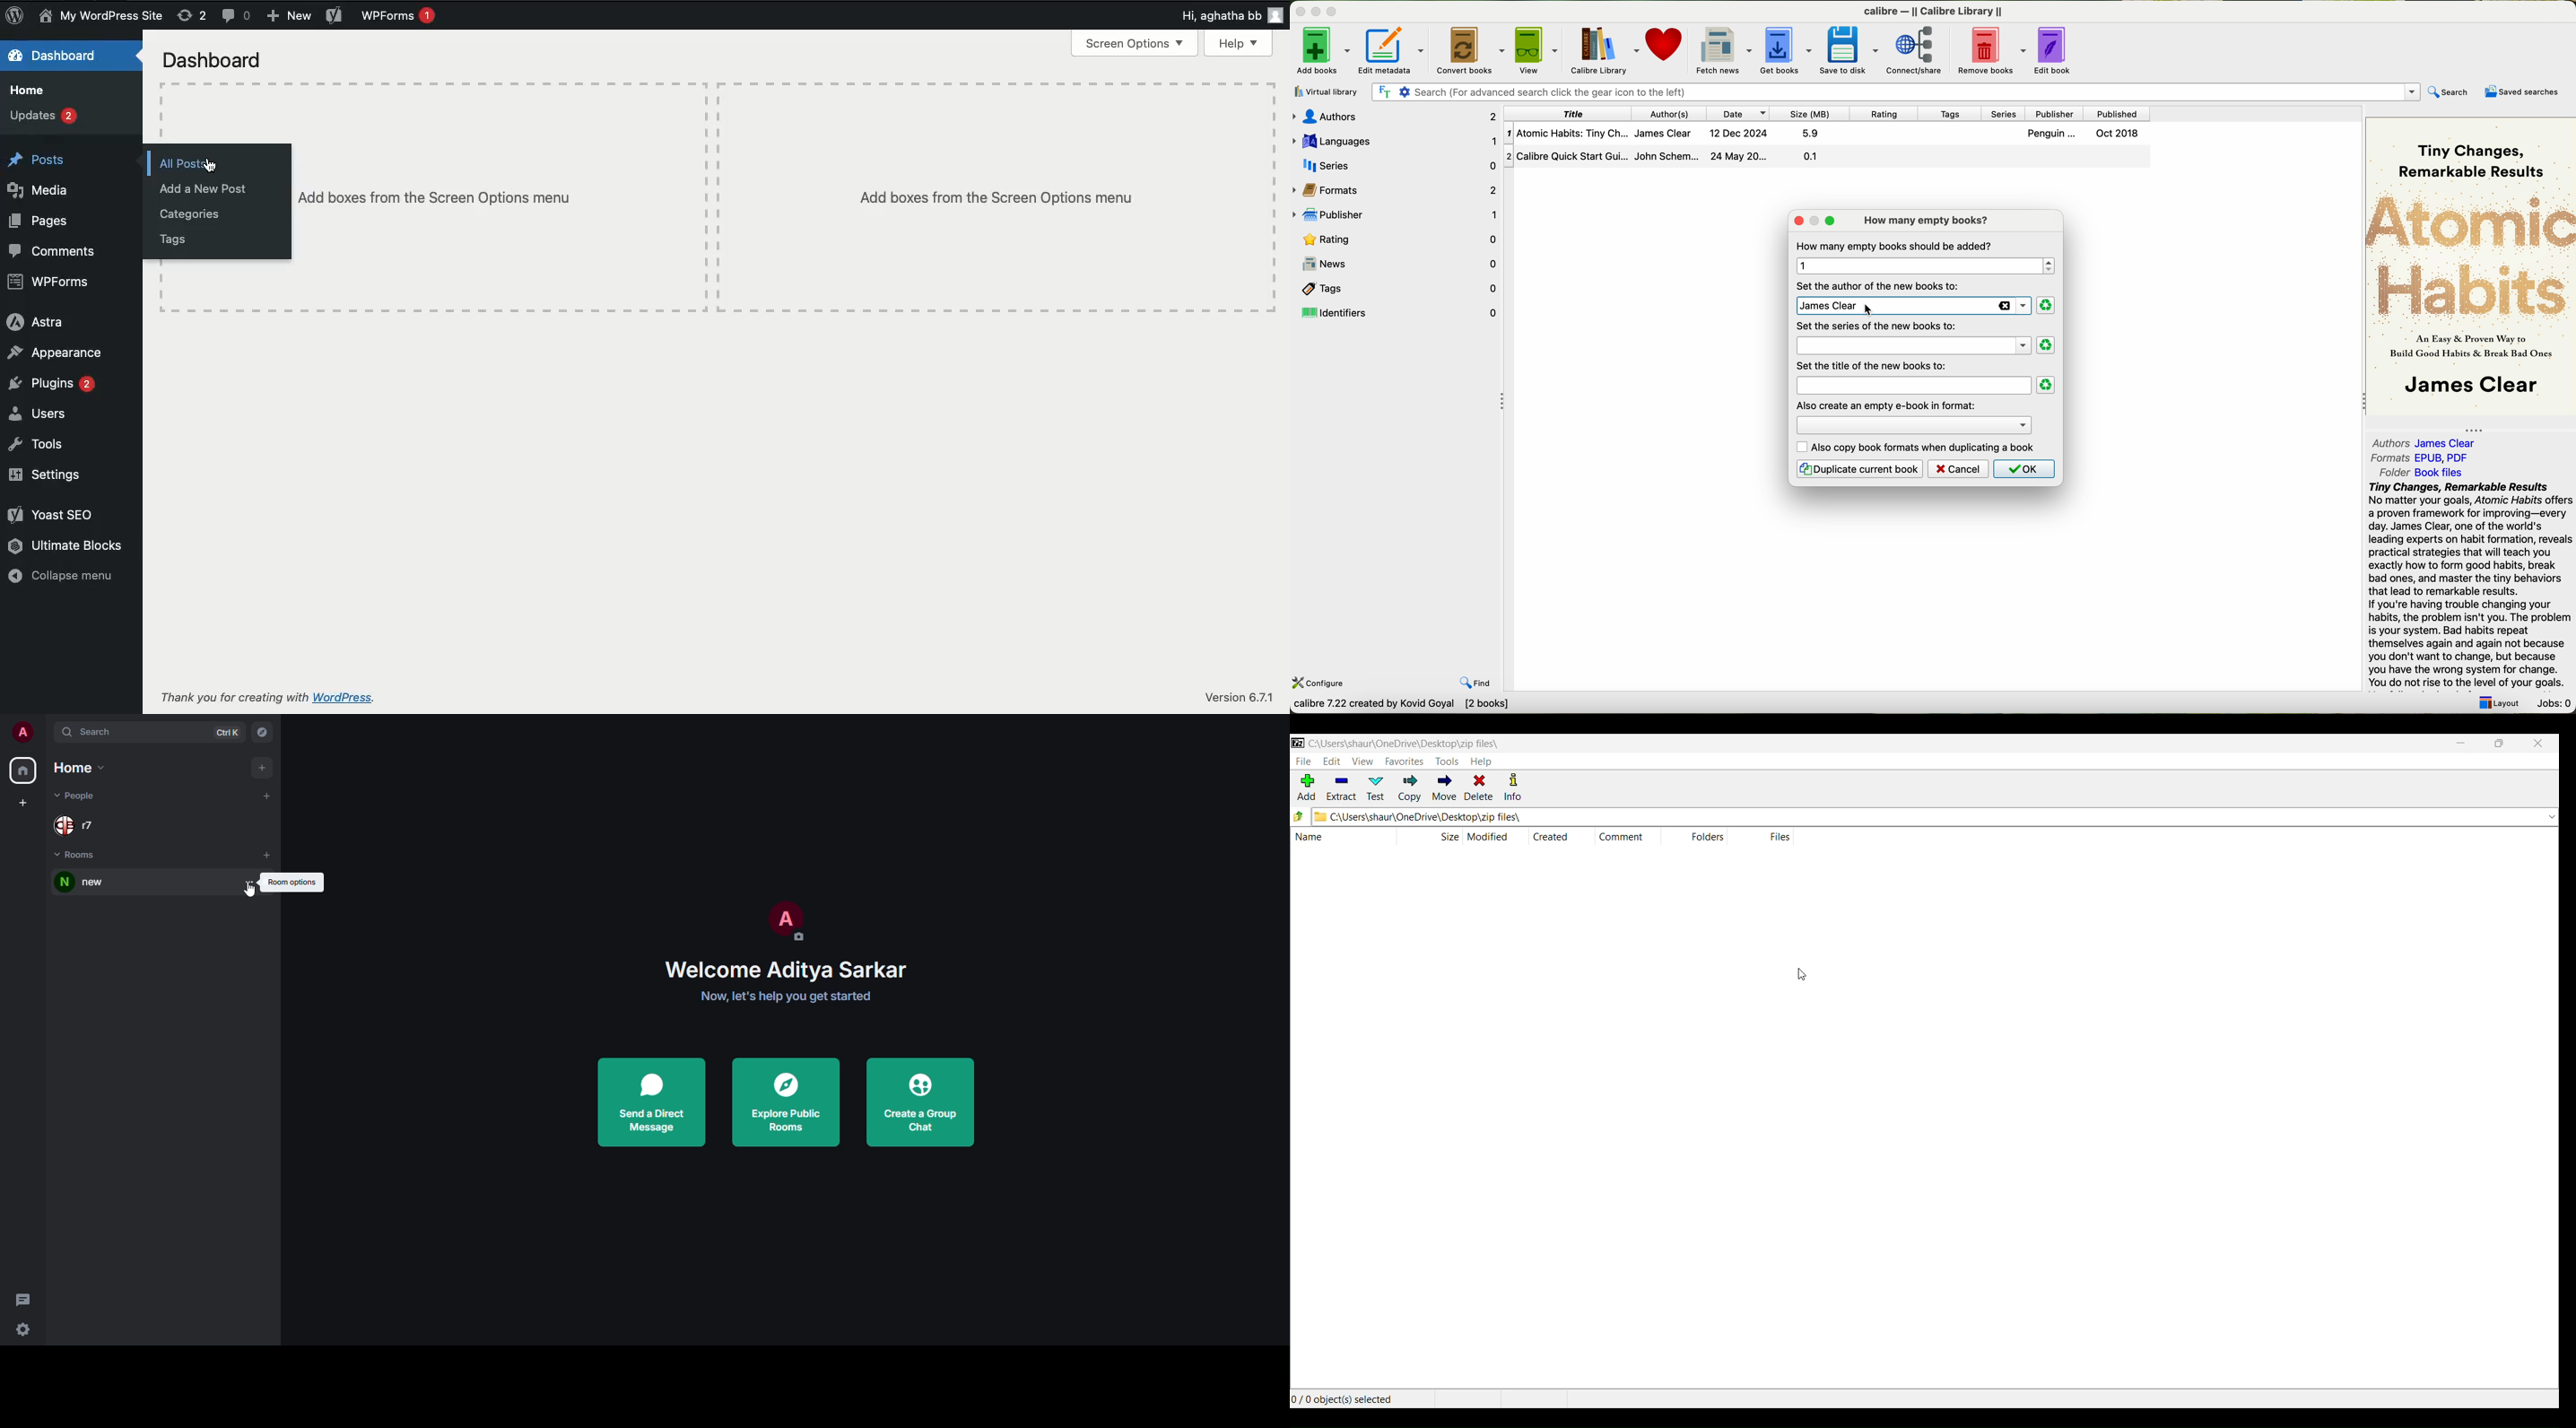 This screenshot has height=1428, width=2576. Describe the element at coordinates (1403, 760) in the screenshot. I see `FAVORITES` at that location.